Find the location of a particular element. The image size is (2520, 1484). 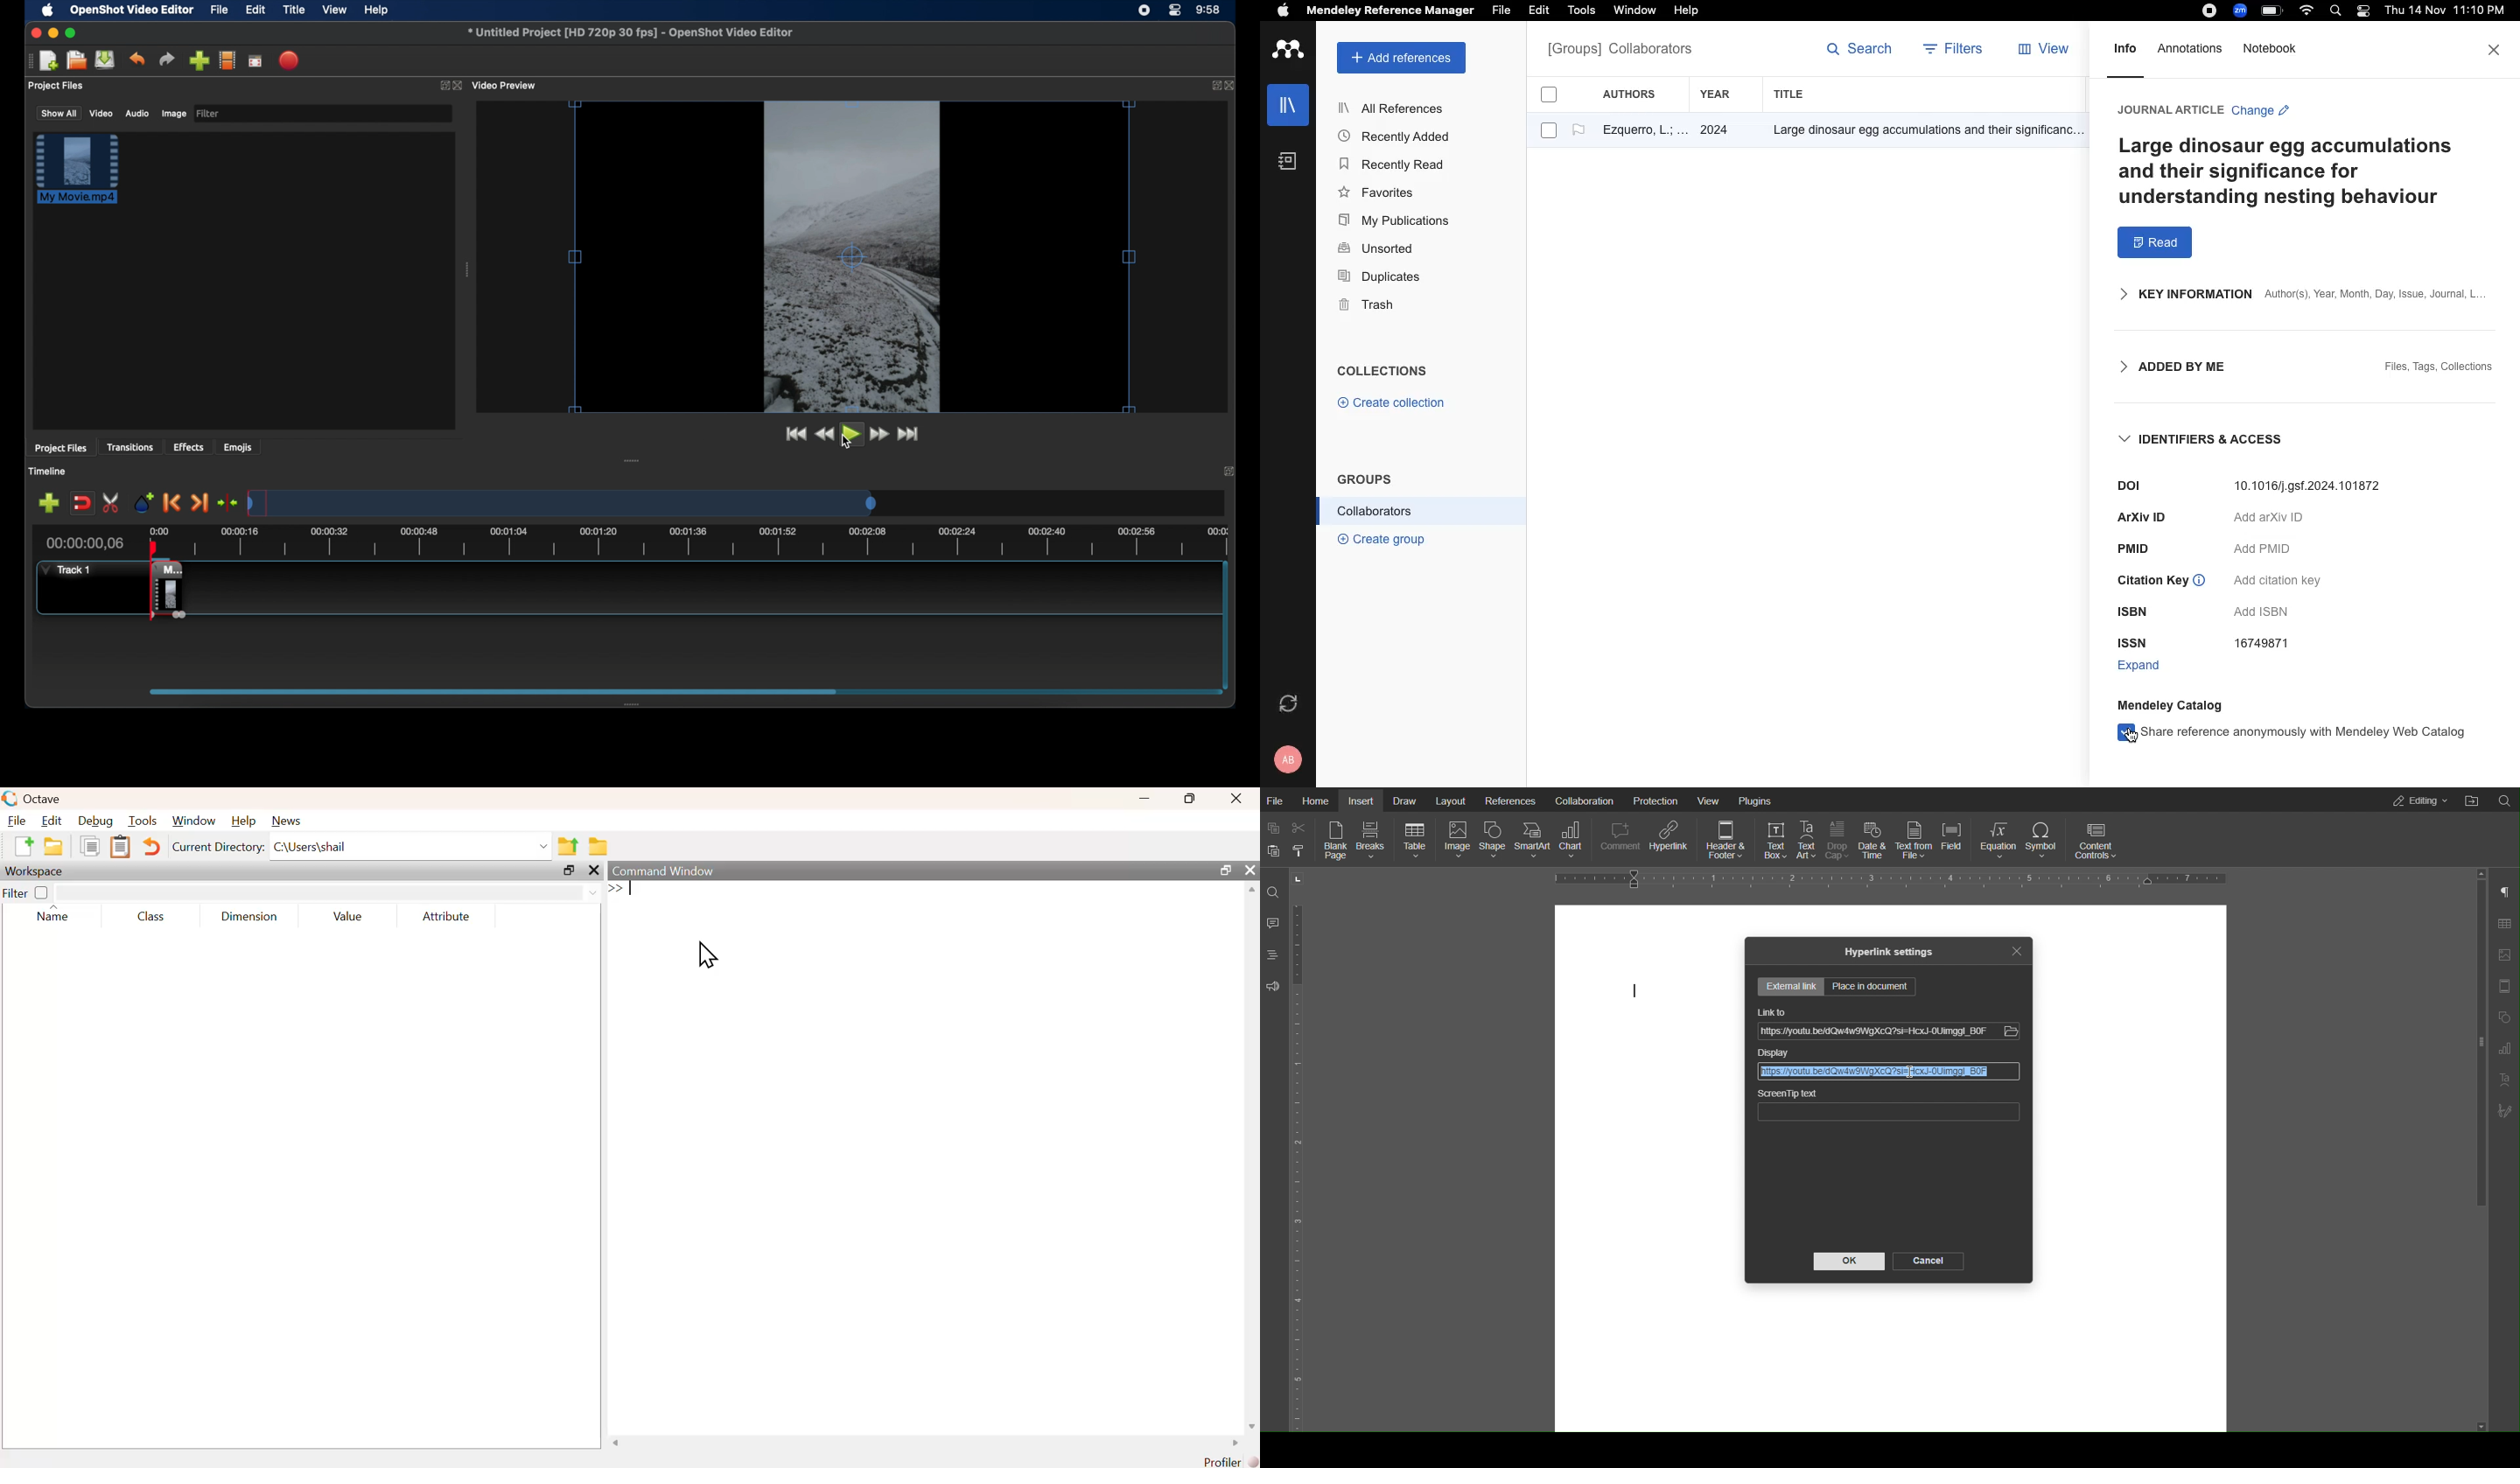

Symbol is located at coordinates (2043, 840).